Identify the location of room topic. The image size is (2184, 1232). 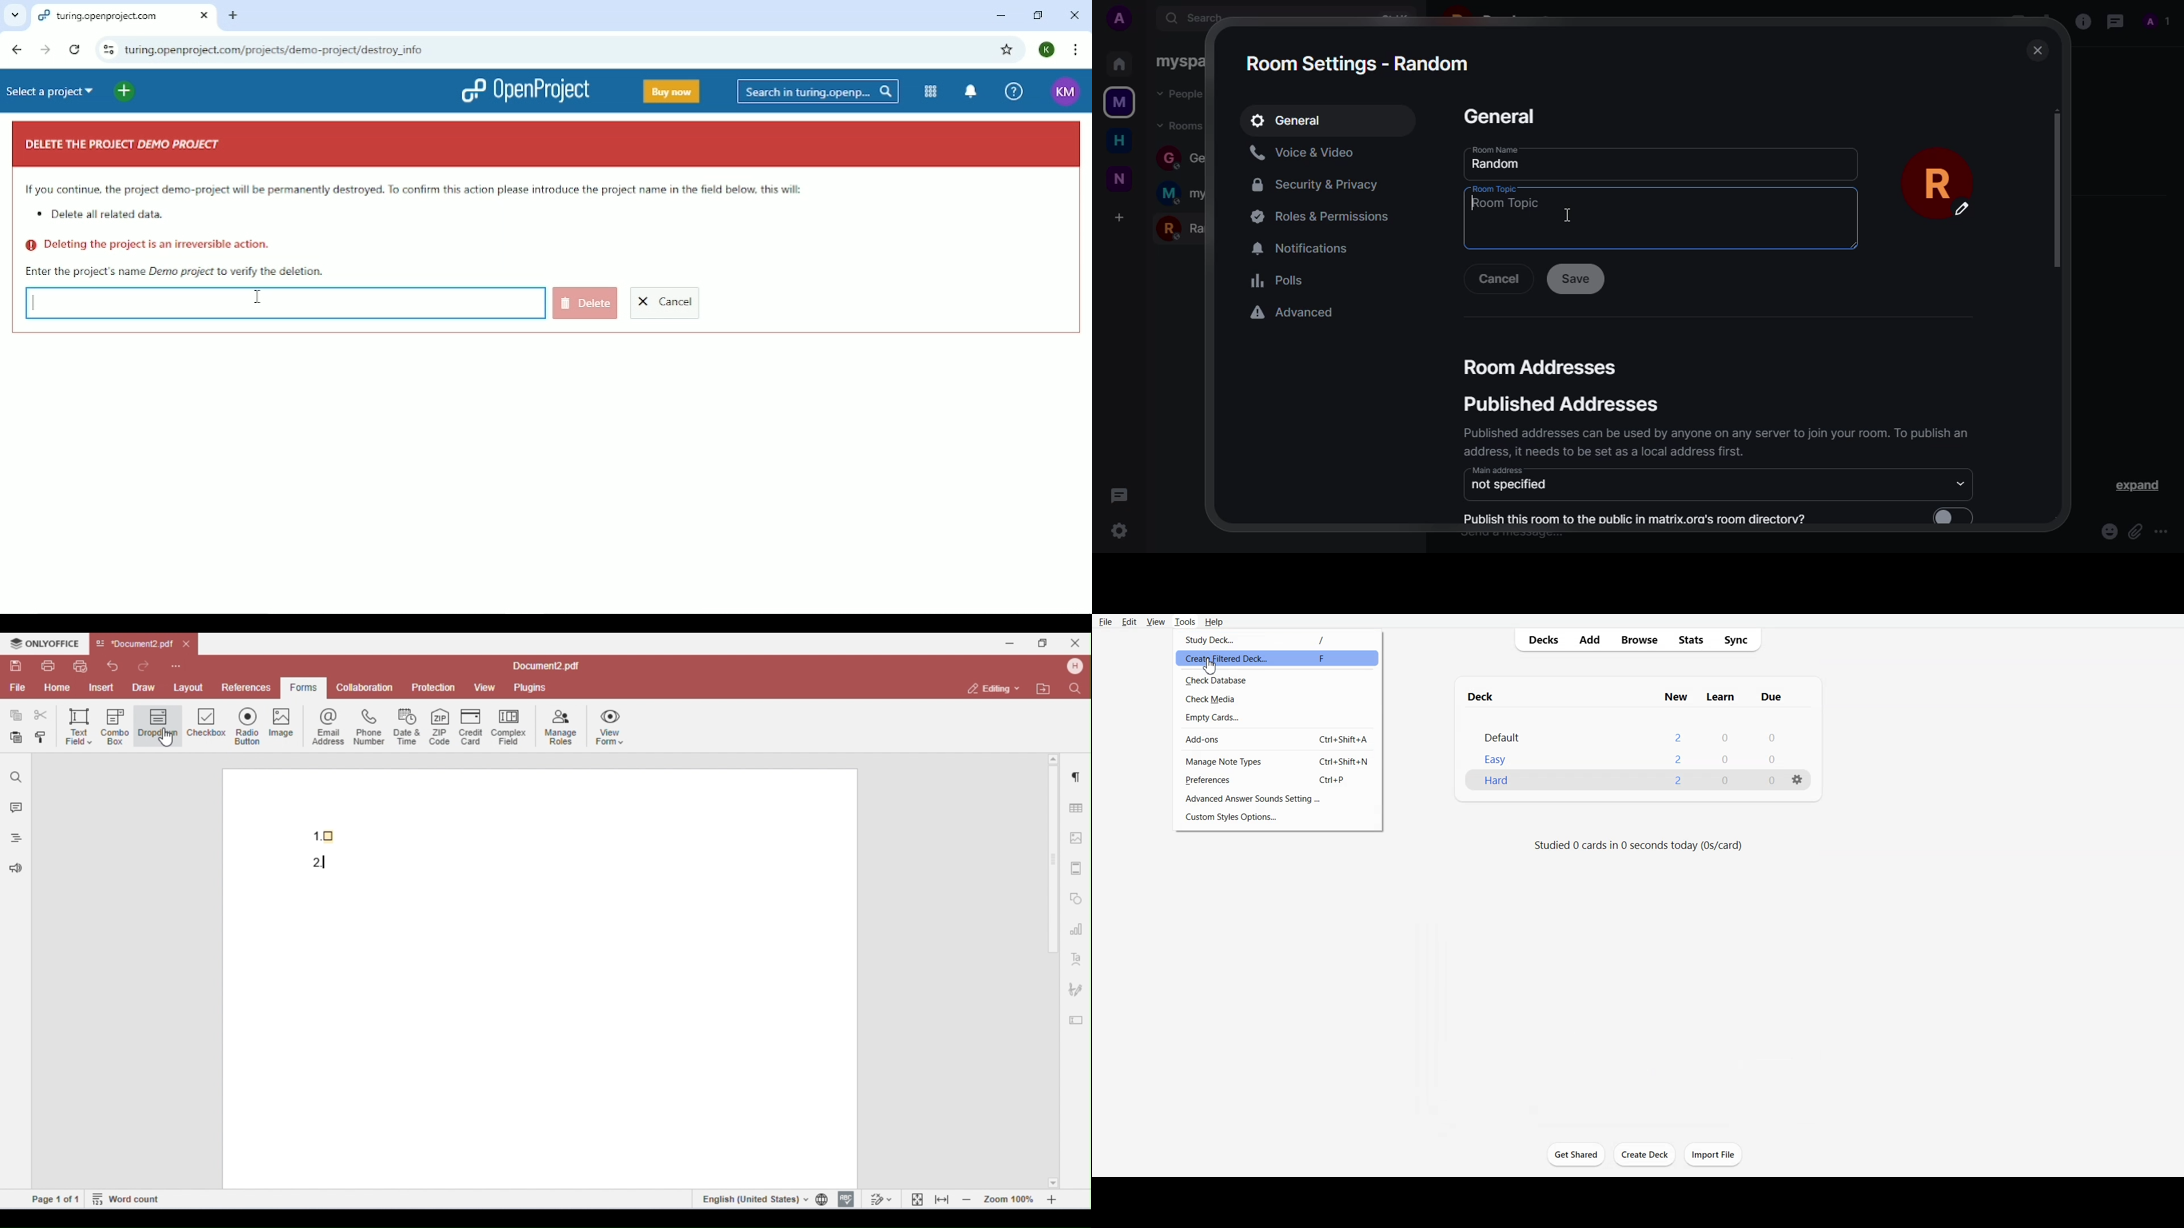
(1530, 208).